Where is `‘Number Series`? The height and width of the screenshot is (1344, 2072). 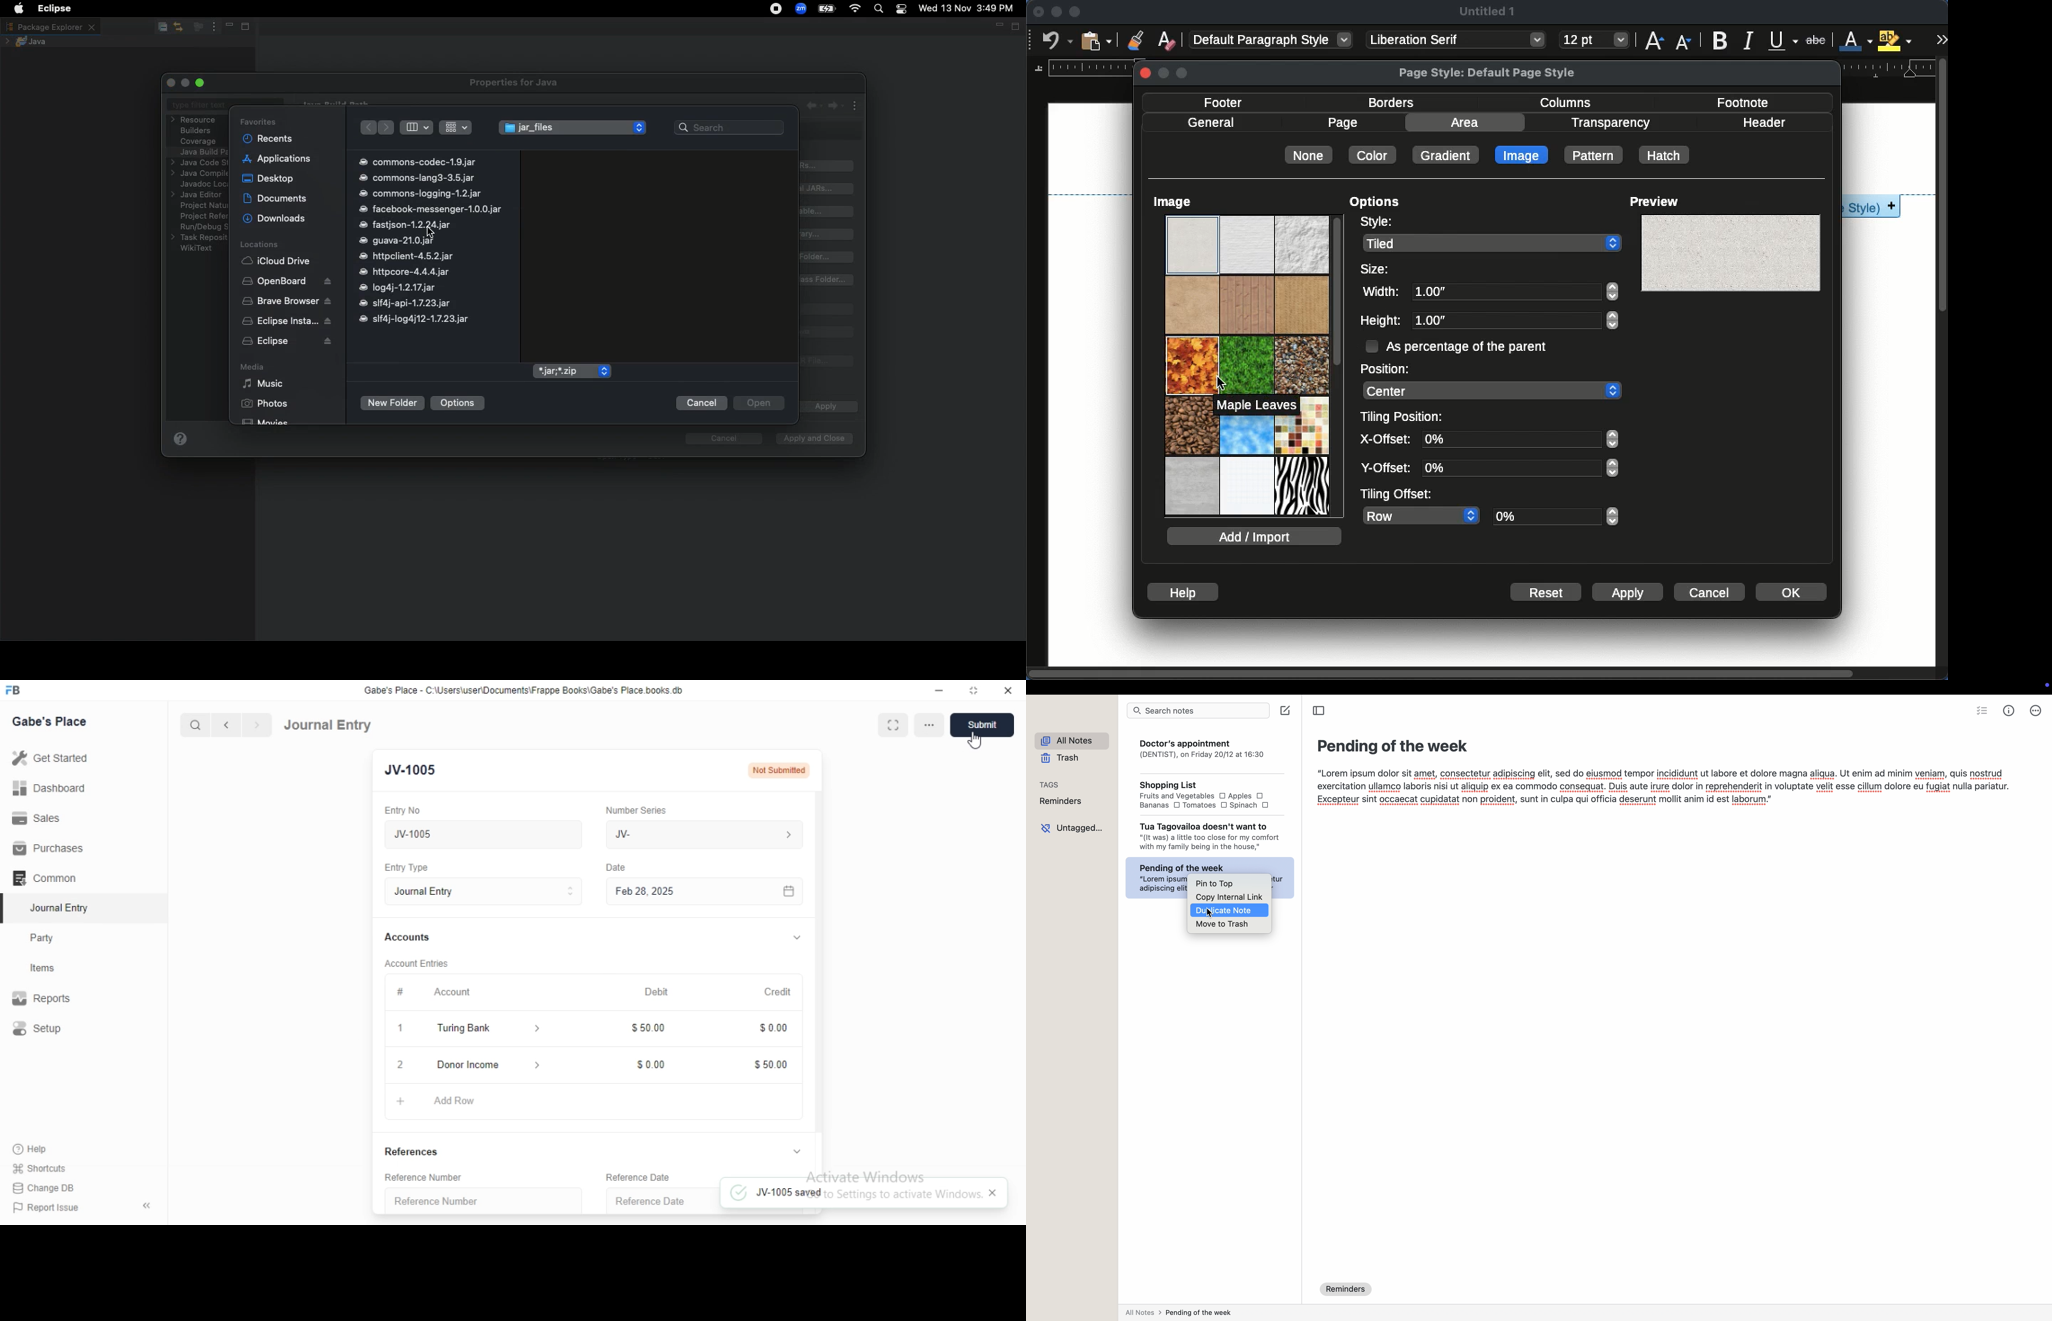
‘Number Series is located at coordinates (645, 808).